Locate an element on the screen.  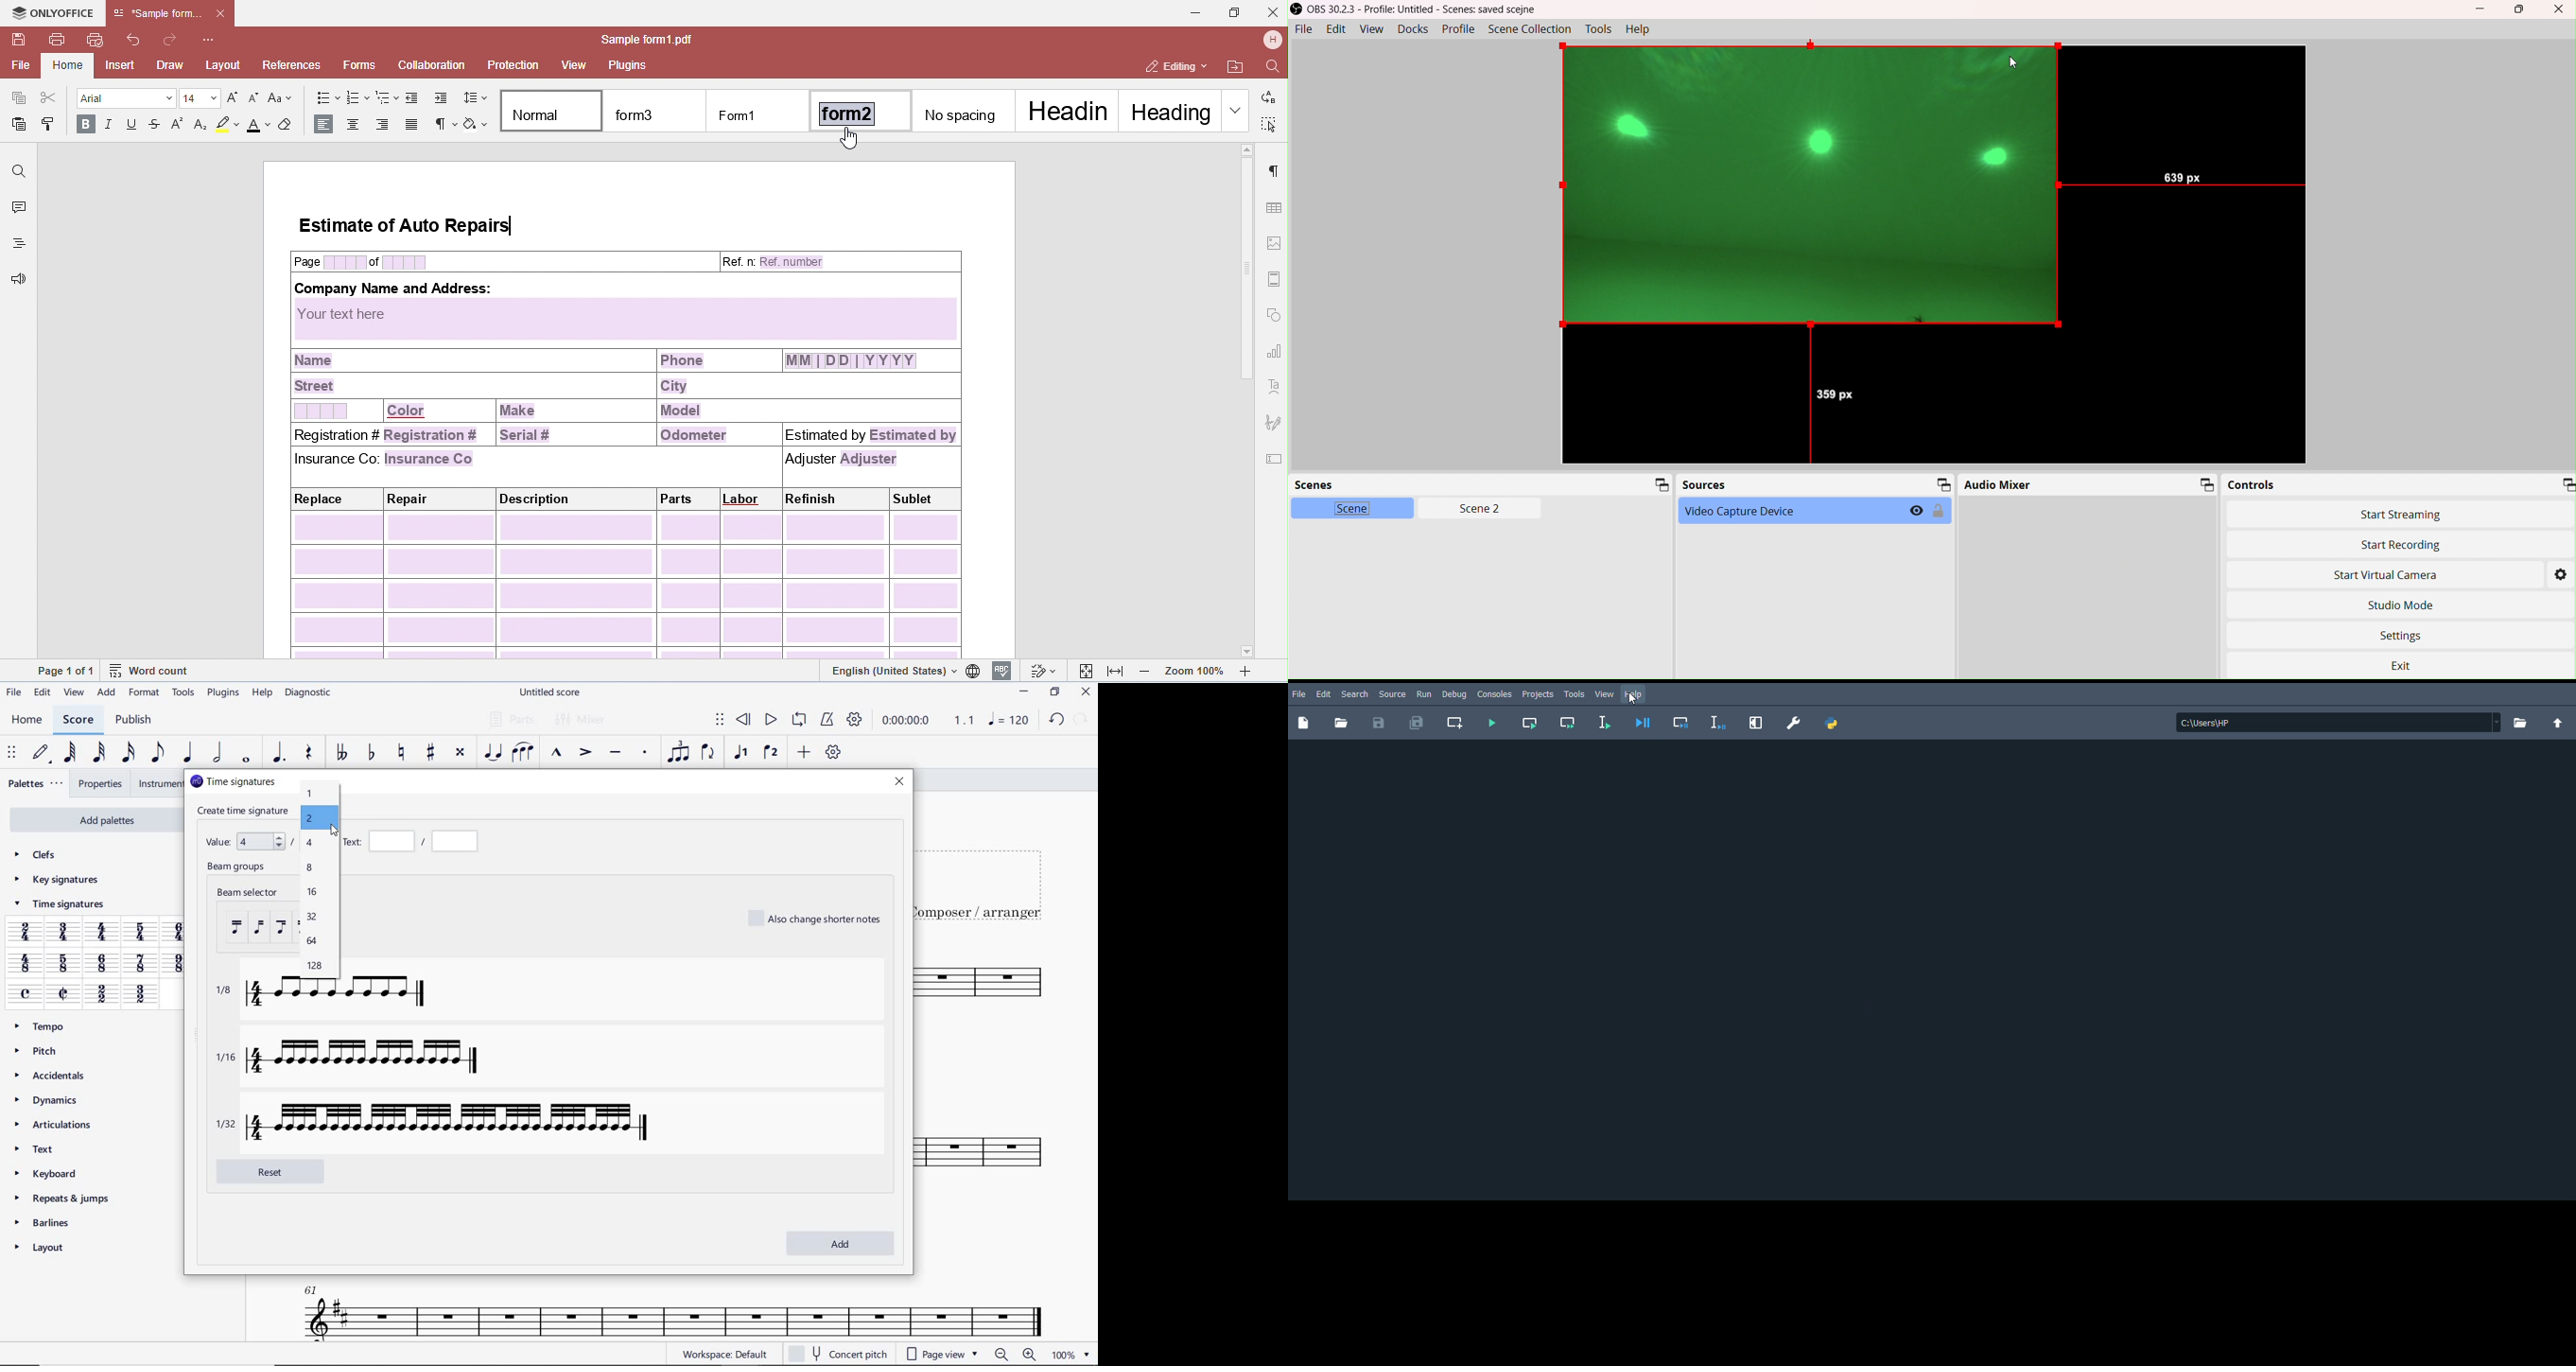
Docks is located at coordinates (1417, 30).